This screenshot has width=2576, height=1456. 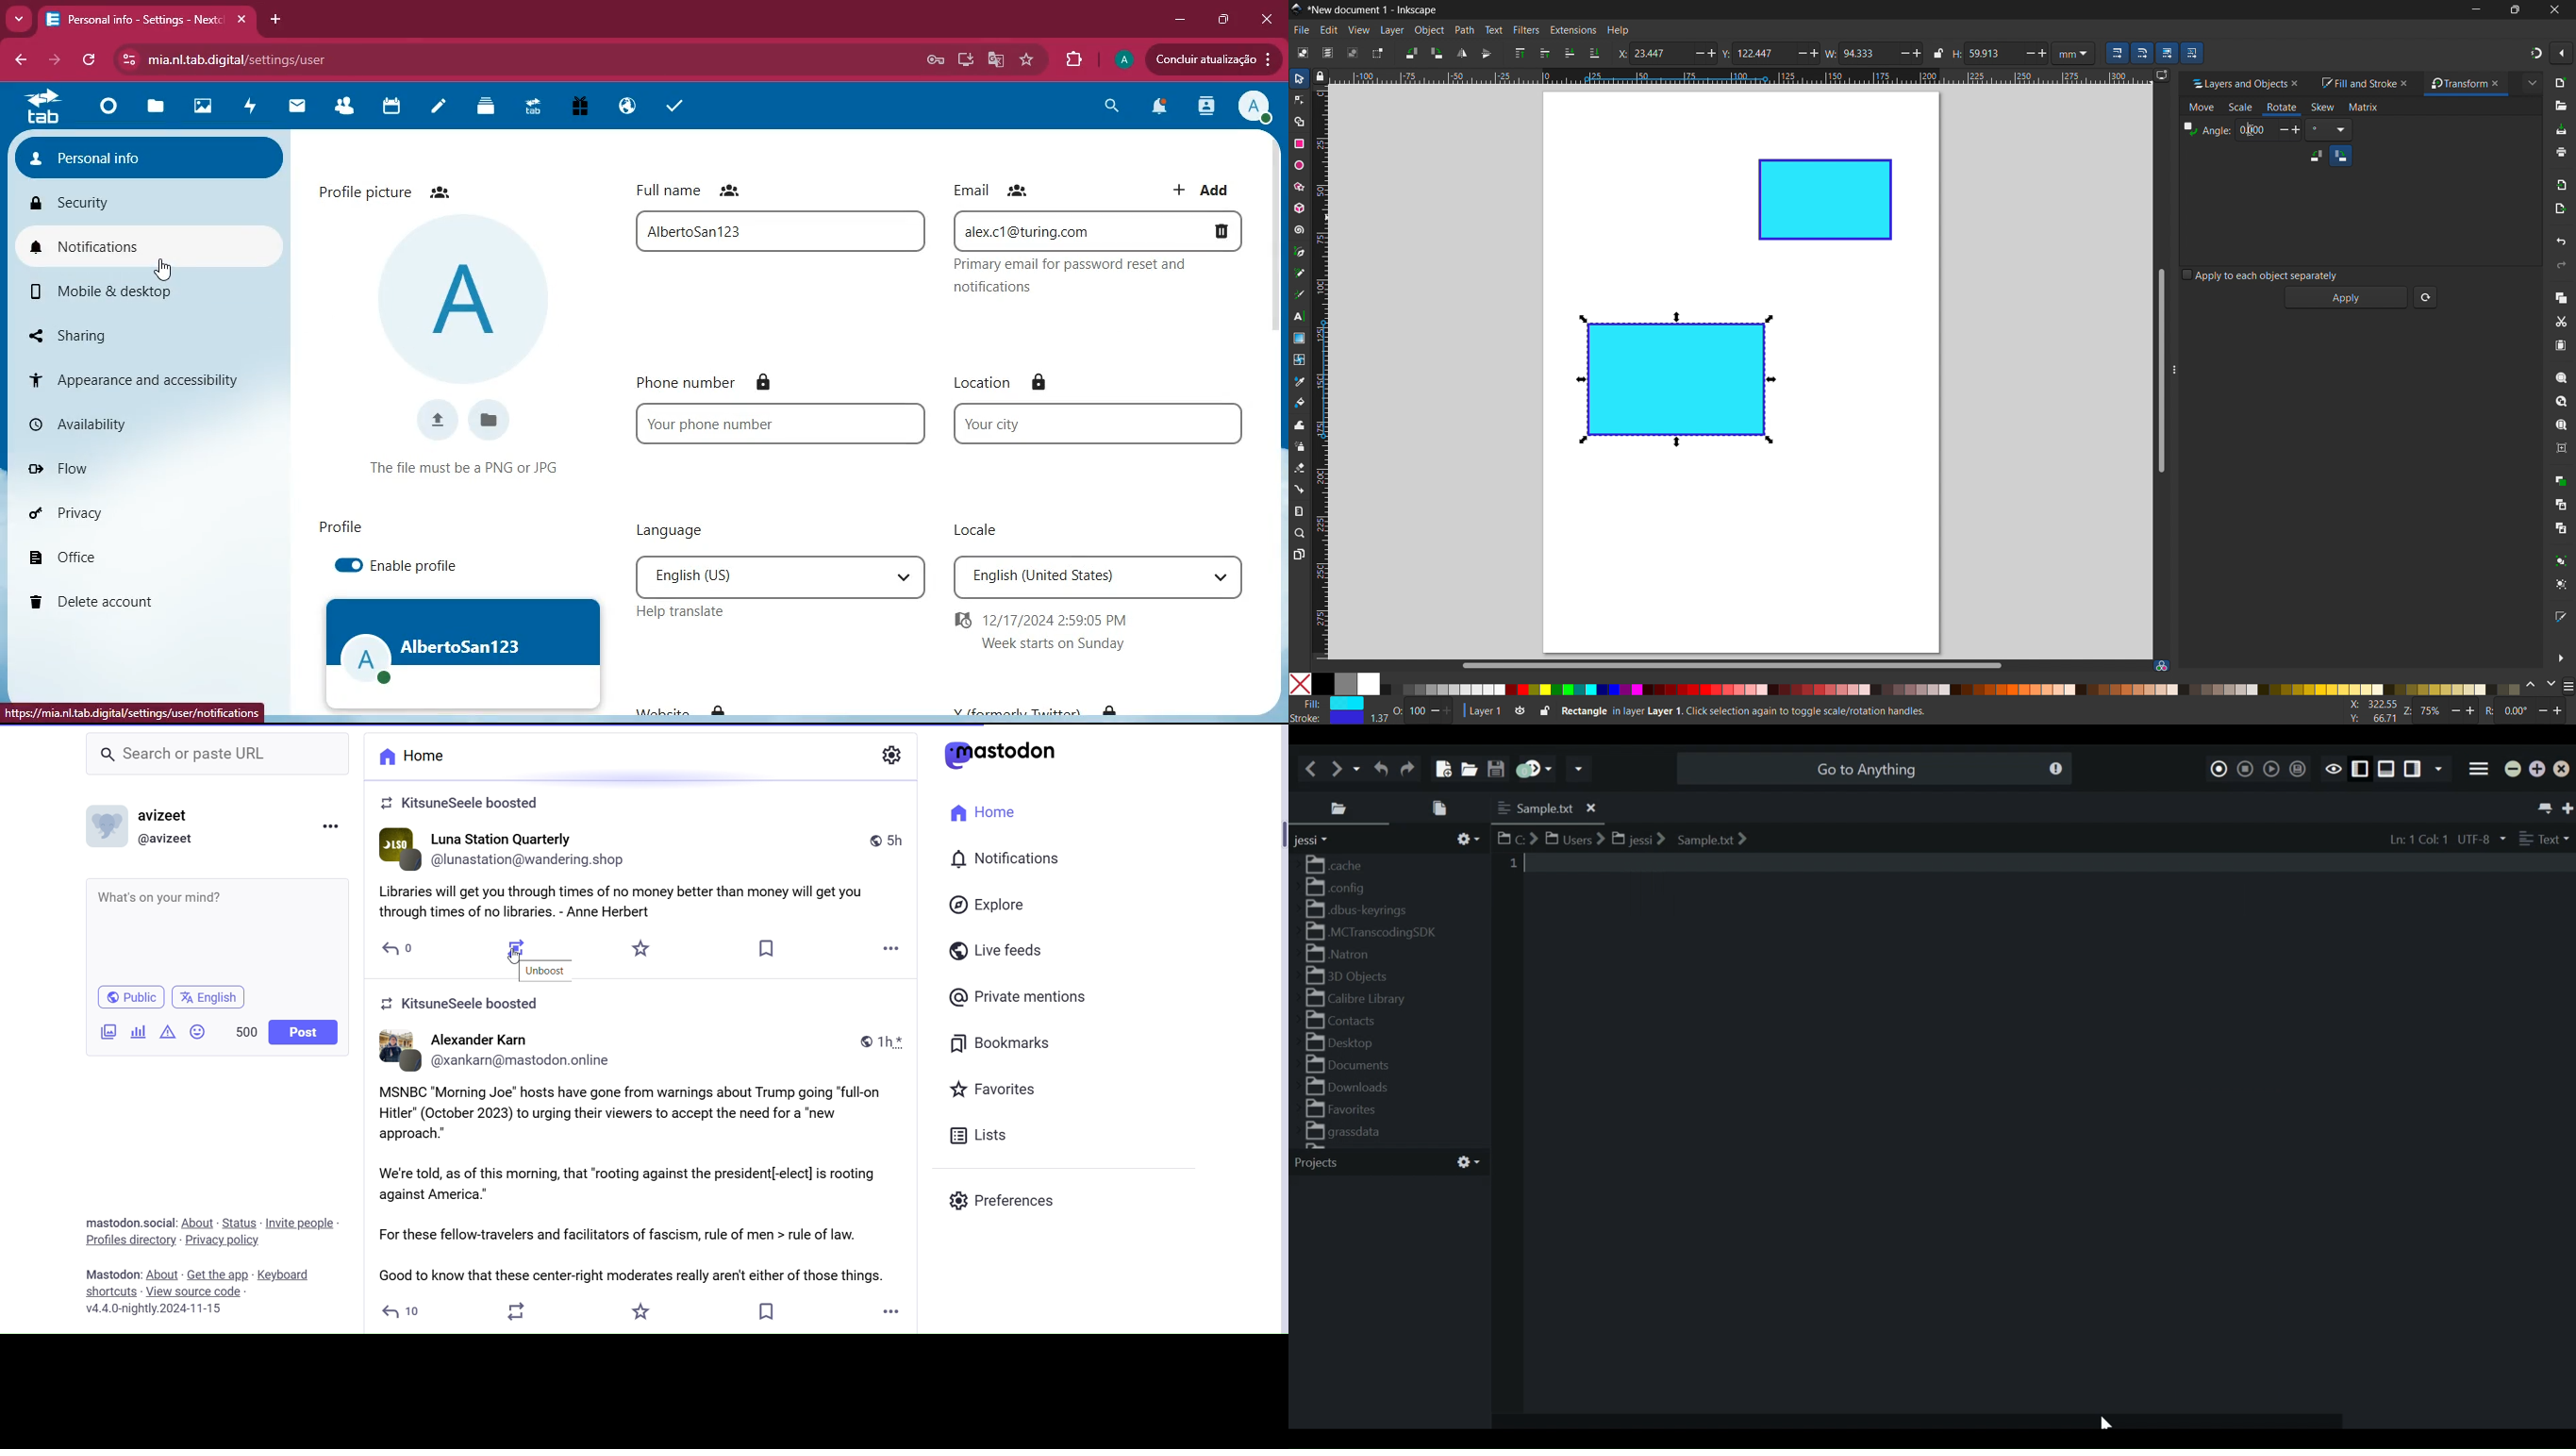 What do you see at coordinates (1493, 30) in the screenshot?
I see `text` at bounding box center [1493, 30].